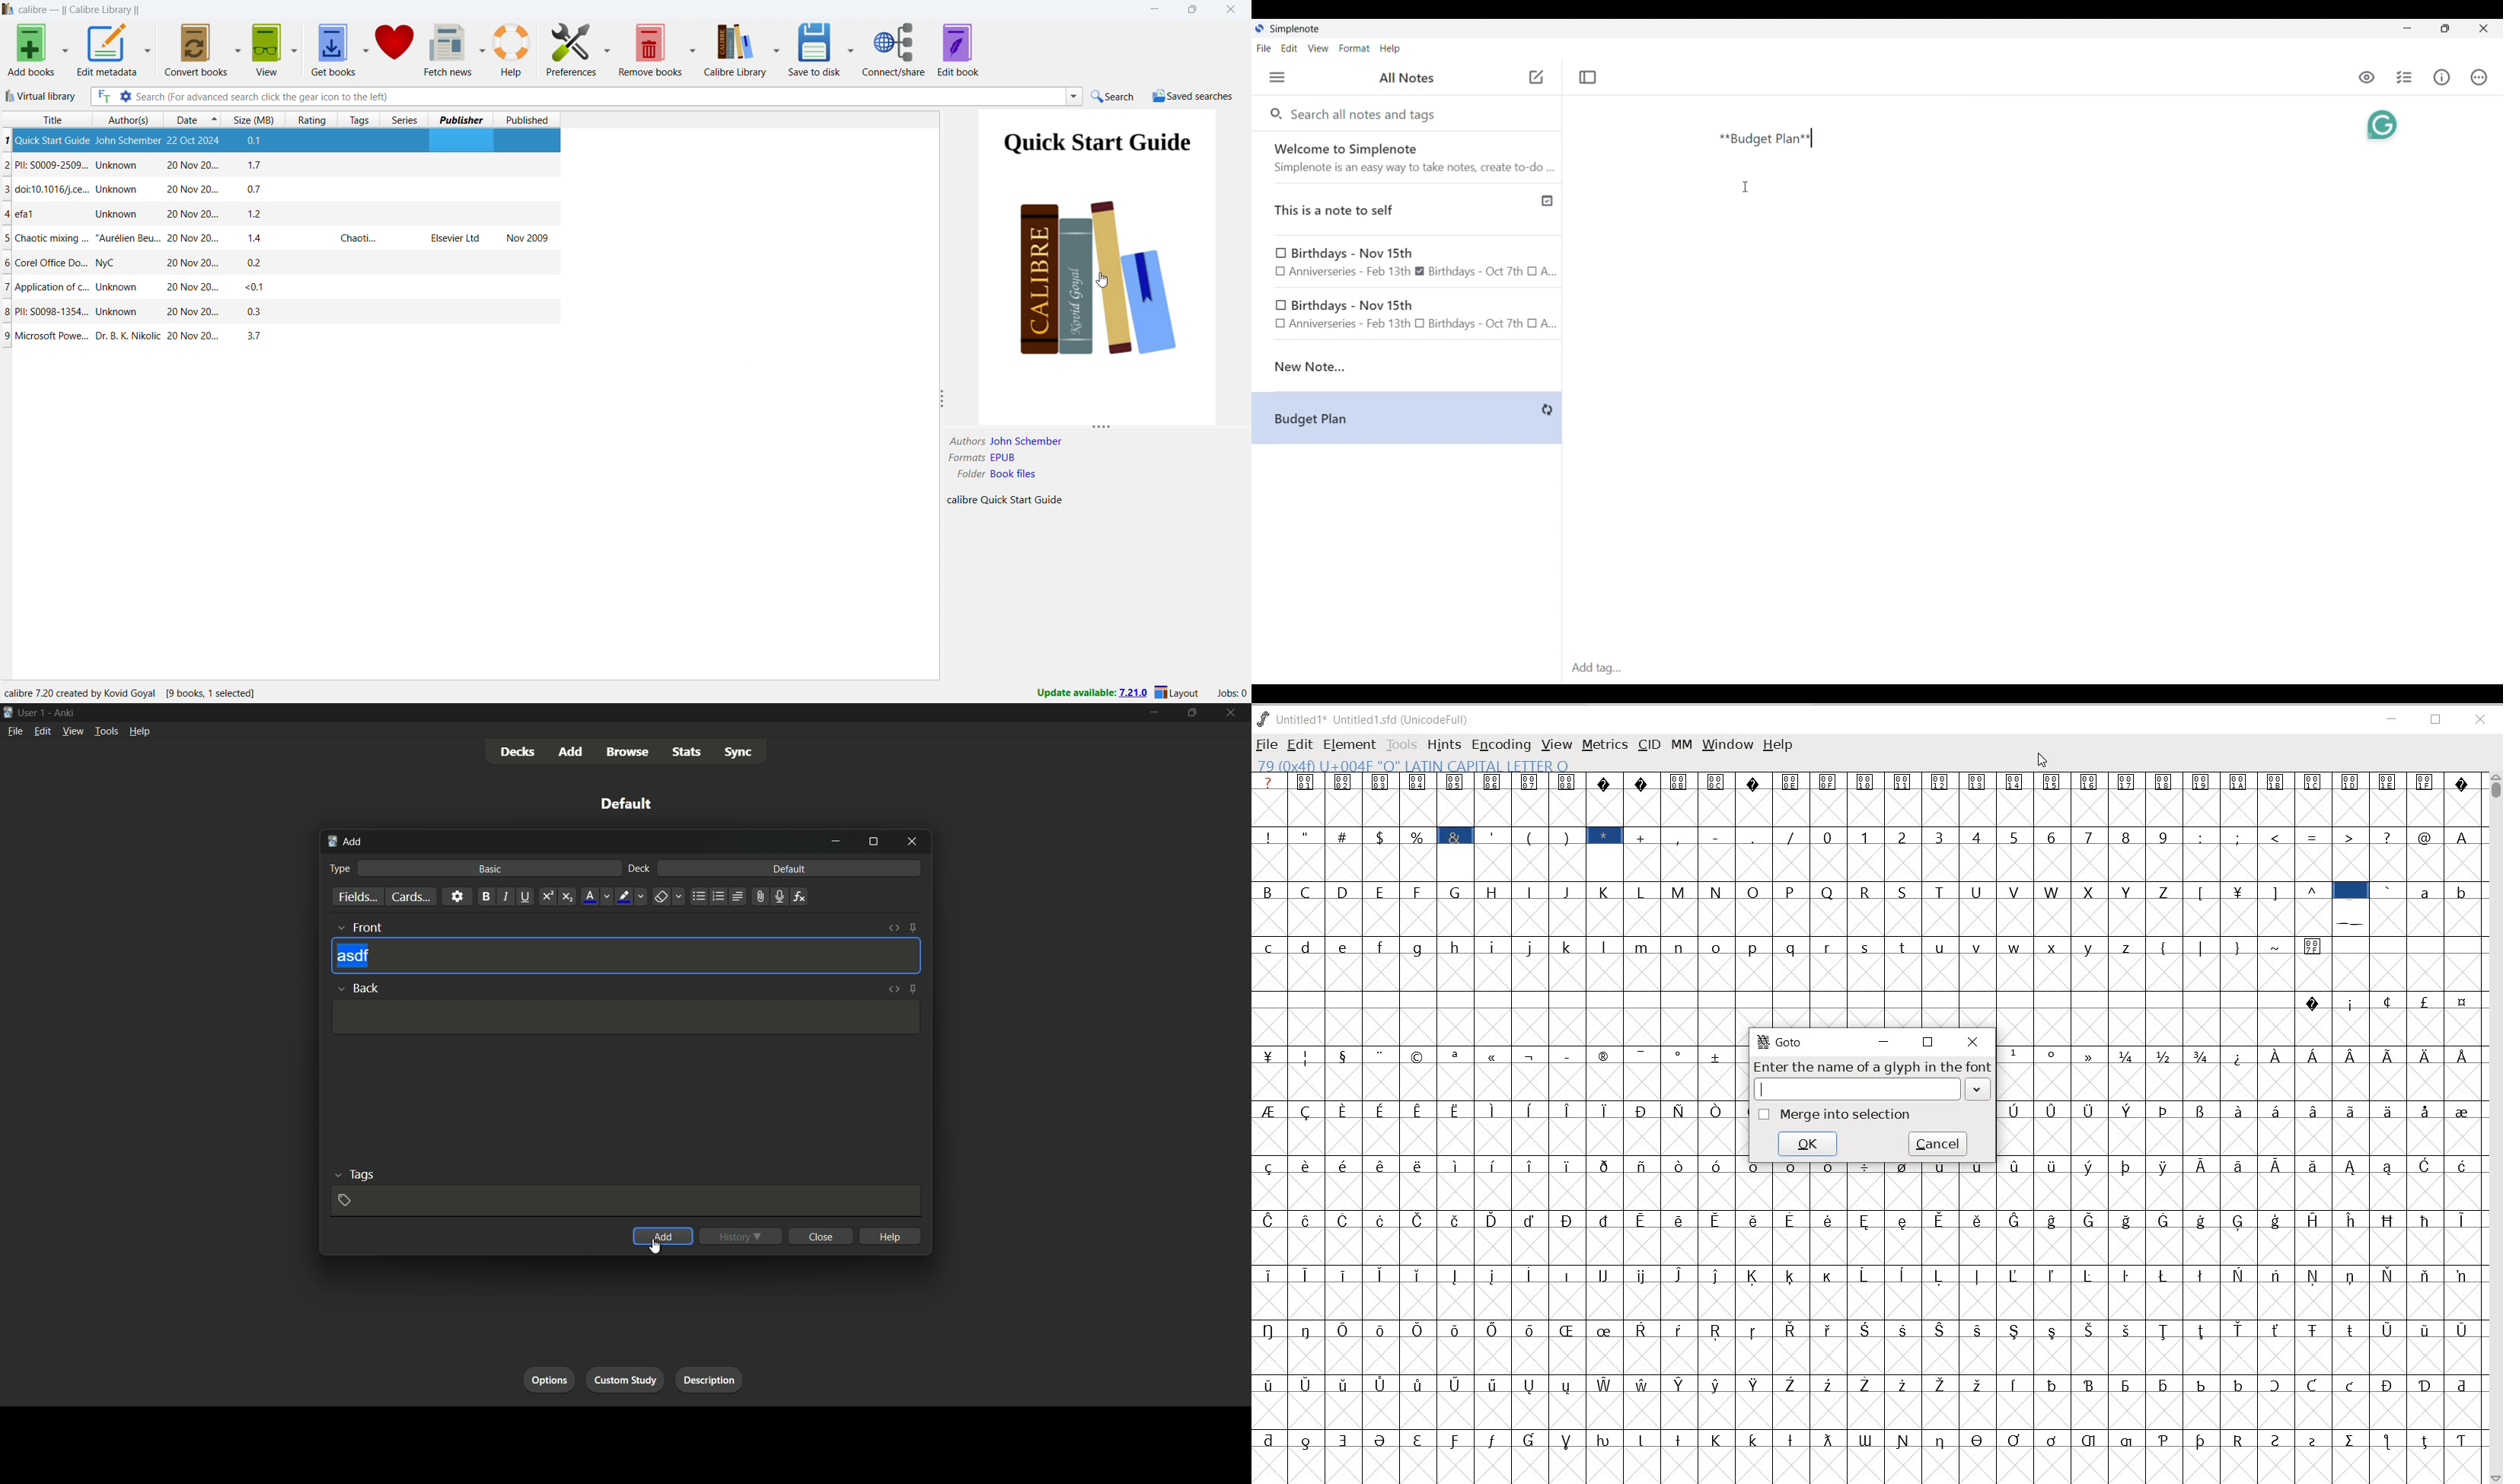 Image resolution: width=2520 pixels, height=1484 pixels. I want to click on save to disk, so click(815, 48).